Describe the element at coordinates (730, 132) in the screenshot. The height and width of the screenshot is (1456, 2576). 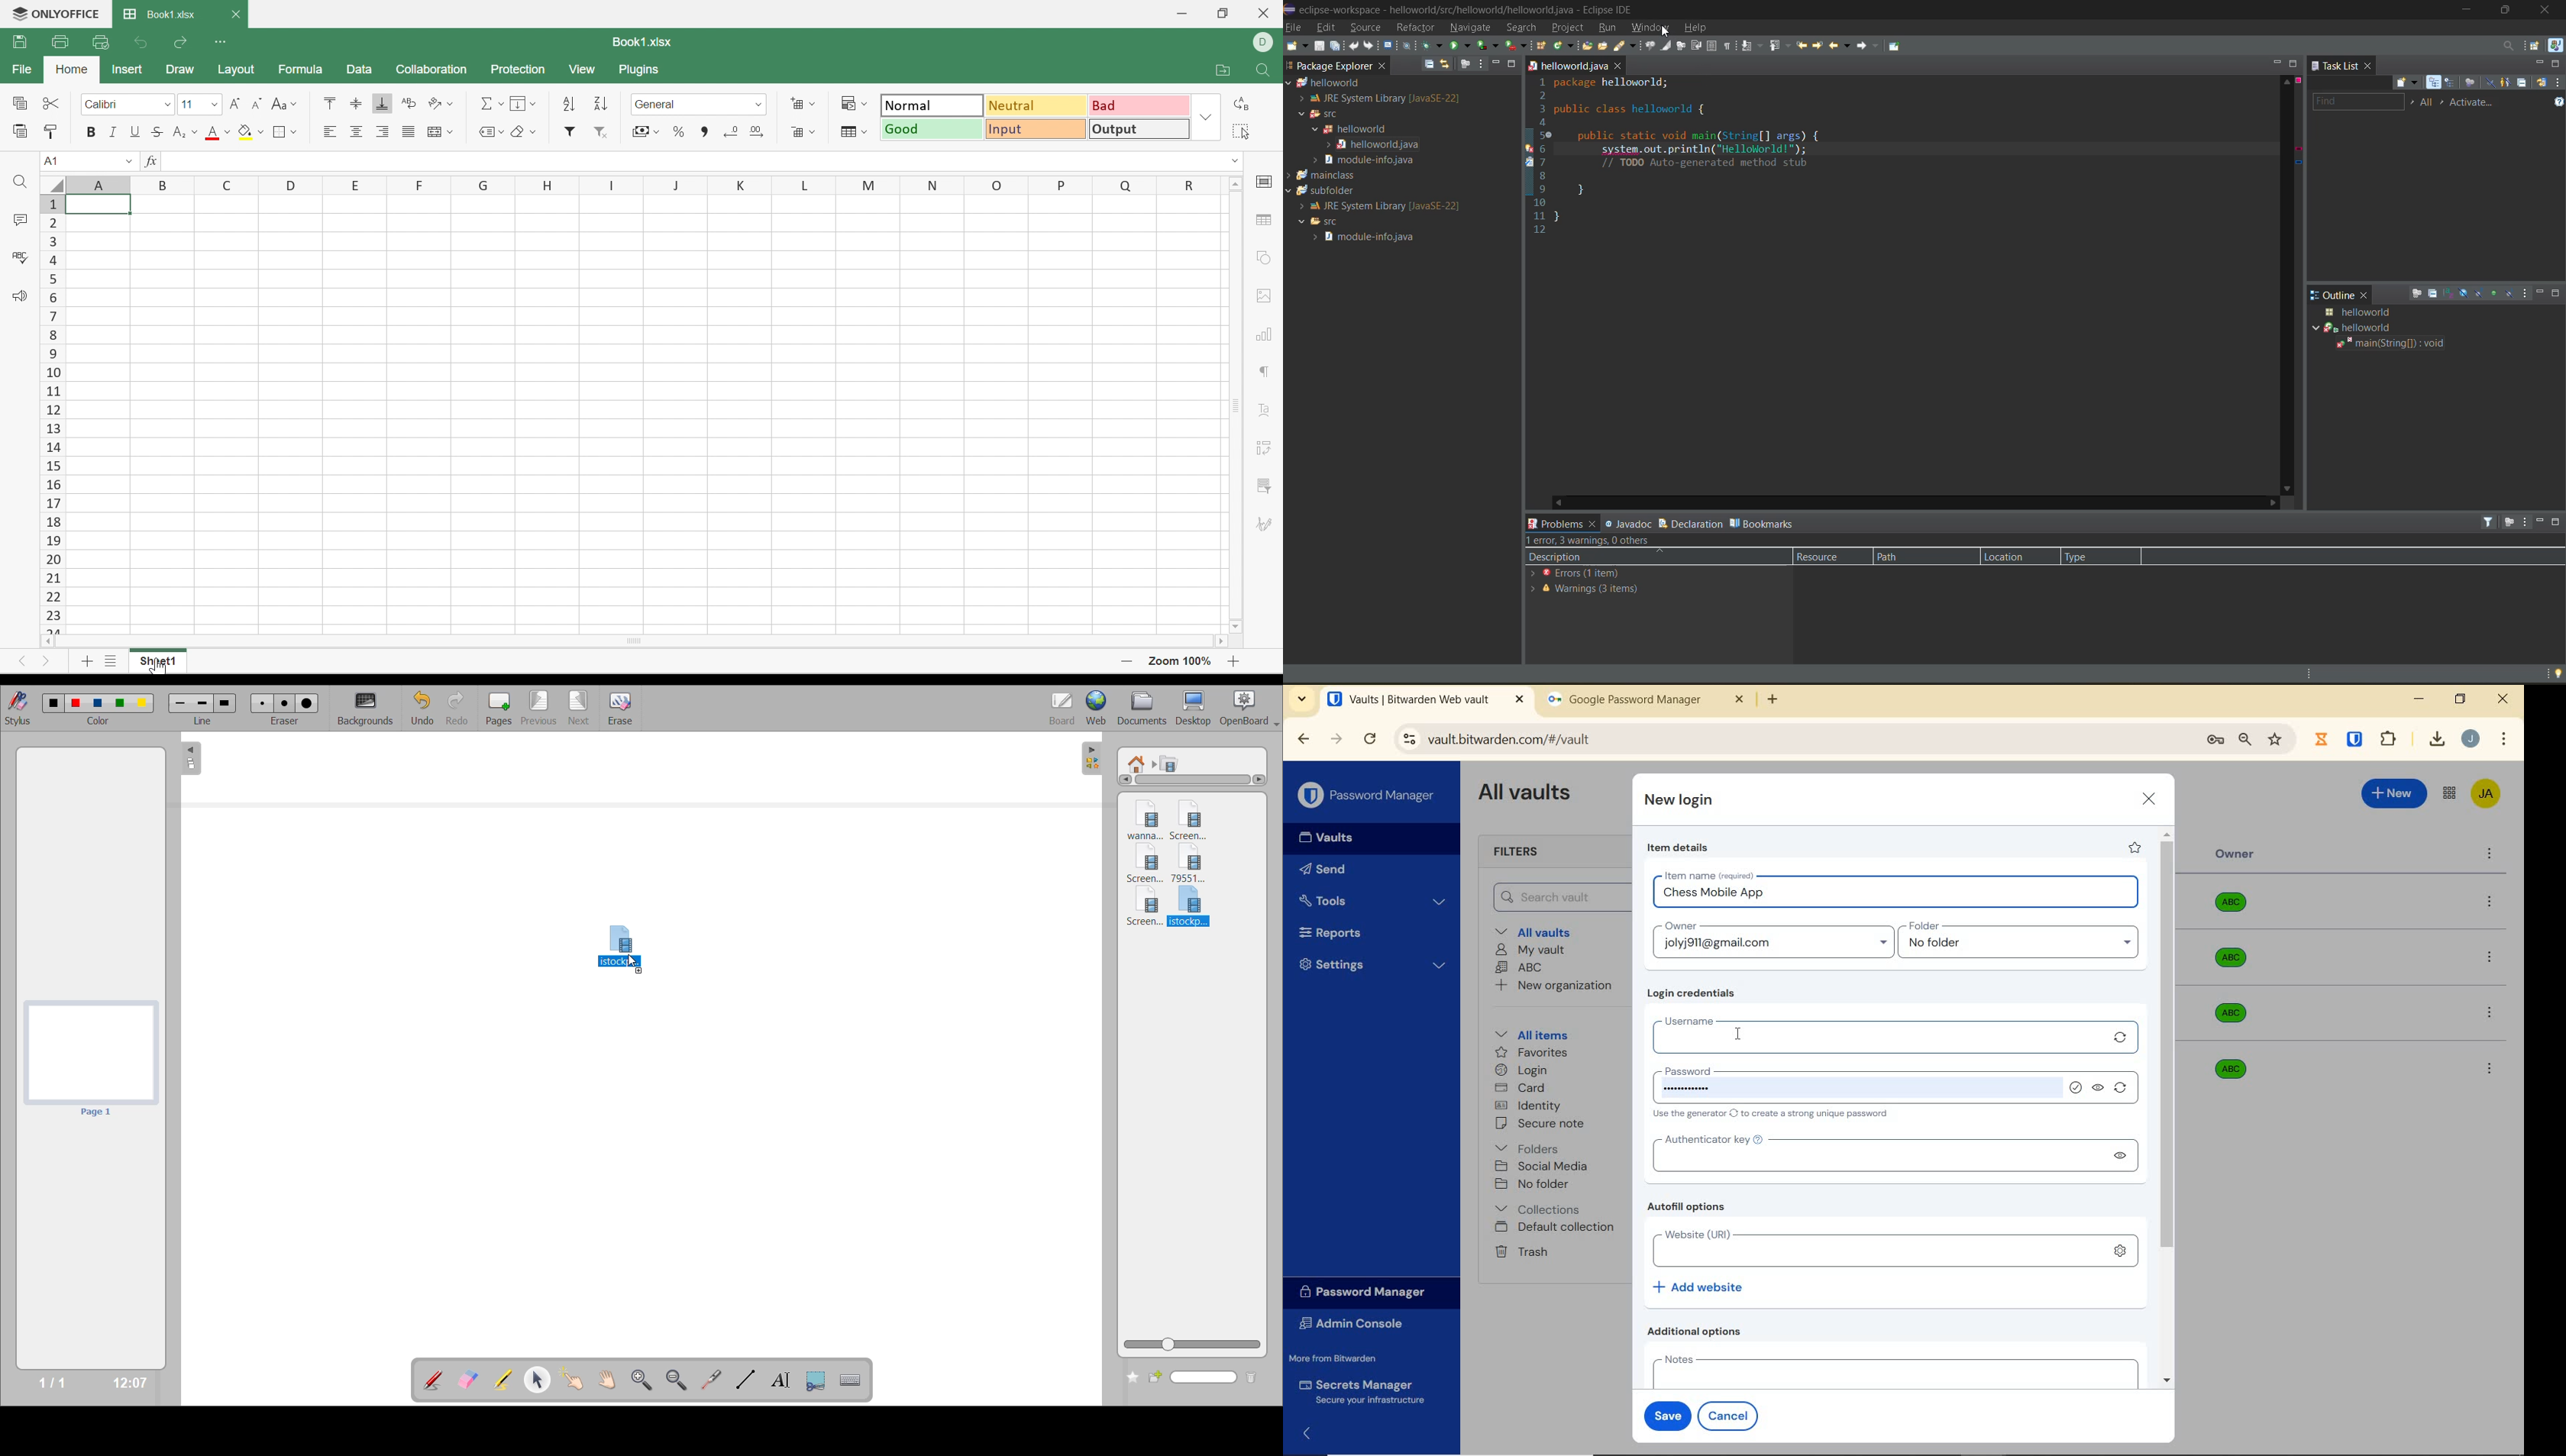
I see `Decrease decimal` at that location.